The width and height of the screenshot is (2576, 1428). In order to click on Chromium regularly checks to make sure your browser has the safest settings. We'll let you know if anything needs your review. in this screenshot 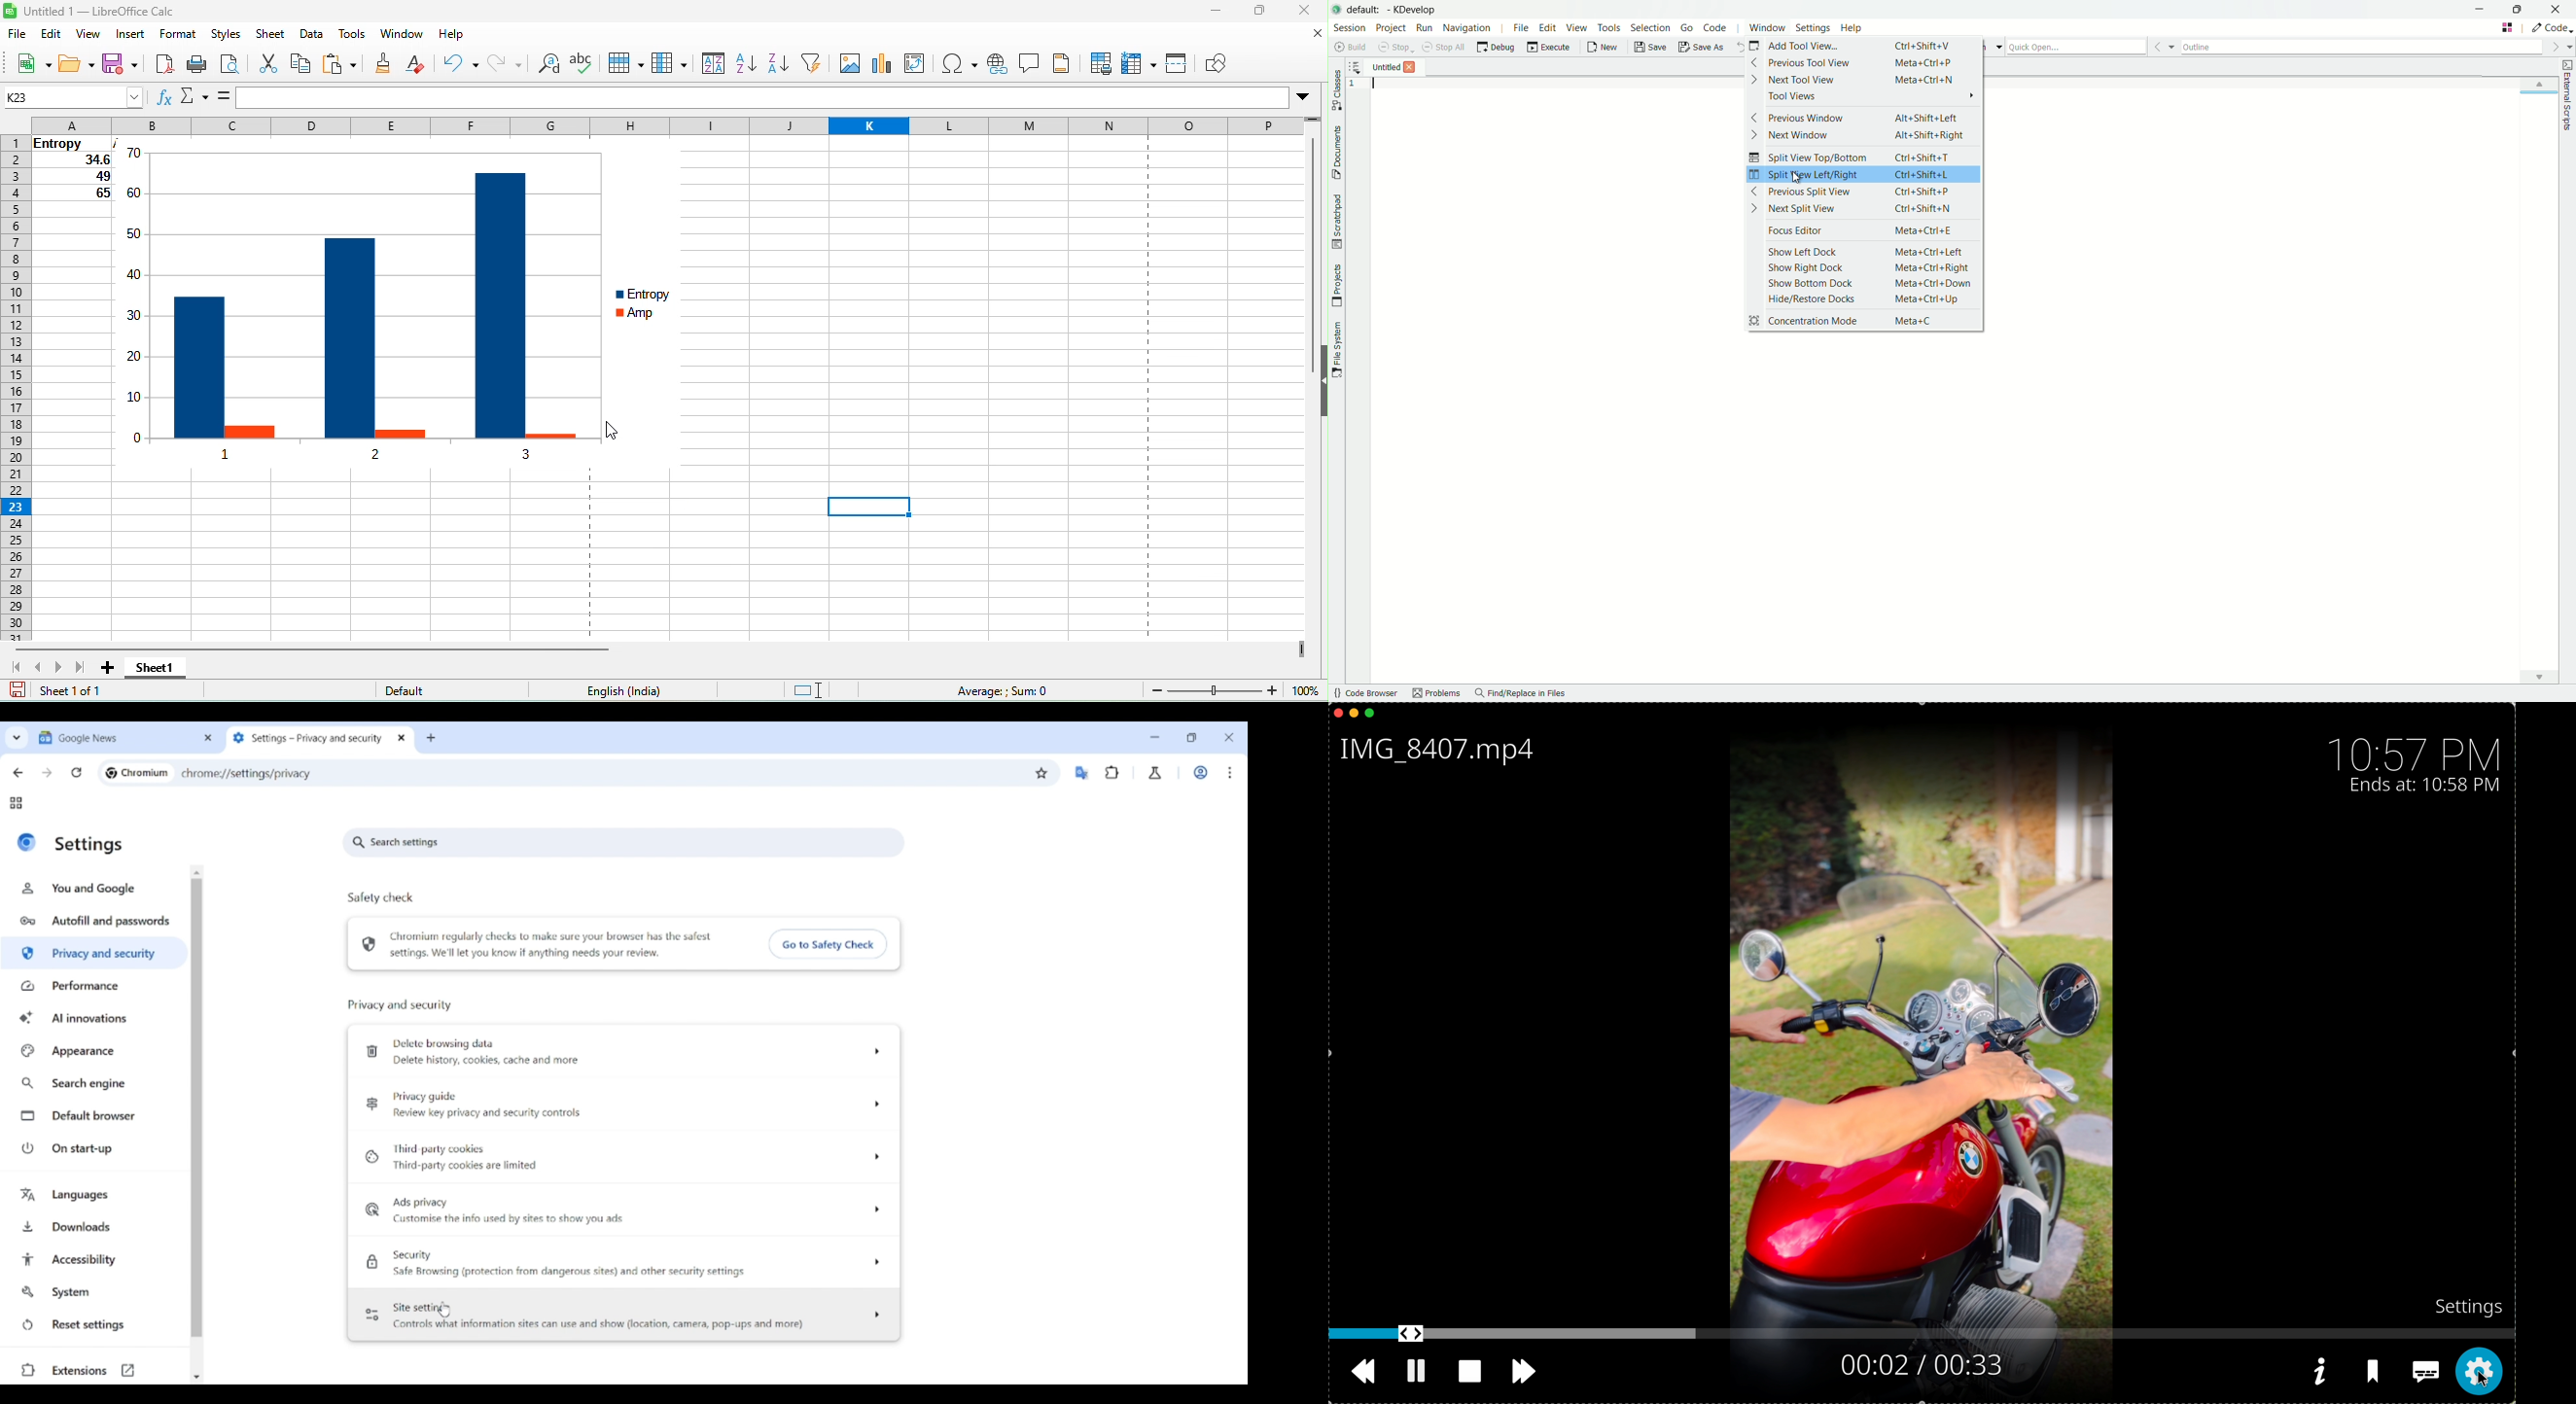, I will do `click(554, 944)`.